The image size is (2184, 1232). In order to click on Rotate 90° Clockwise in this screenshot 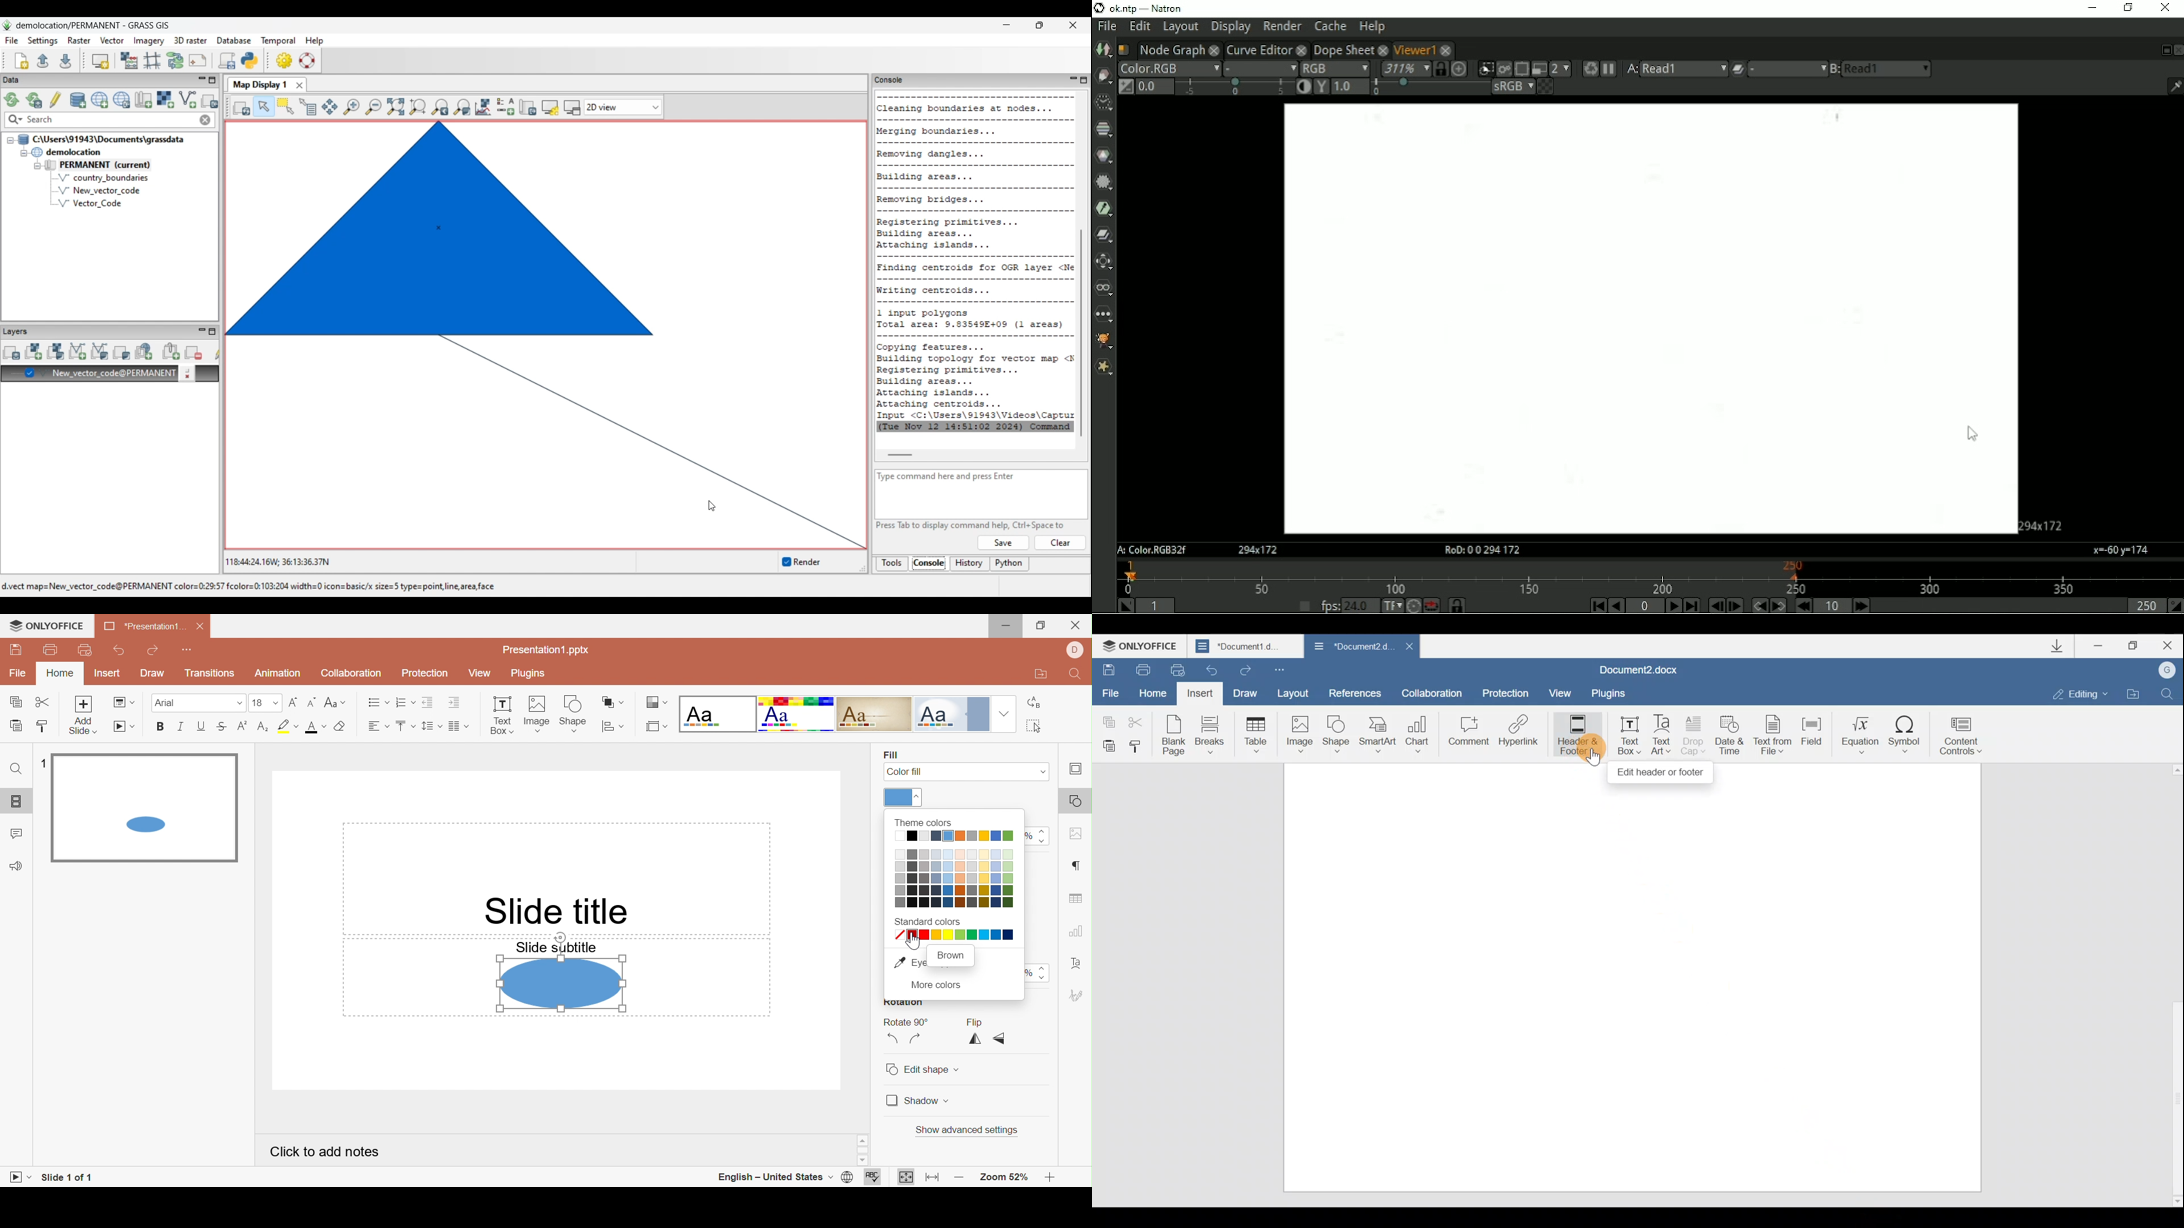, I will do `click(914, 1039)`.